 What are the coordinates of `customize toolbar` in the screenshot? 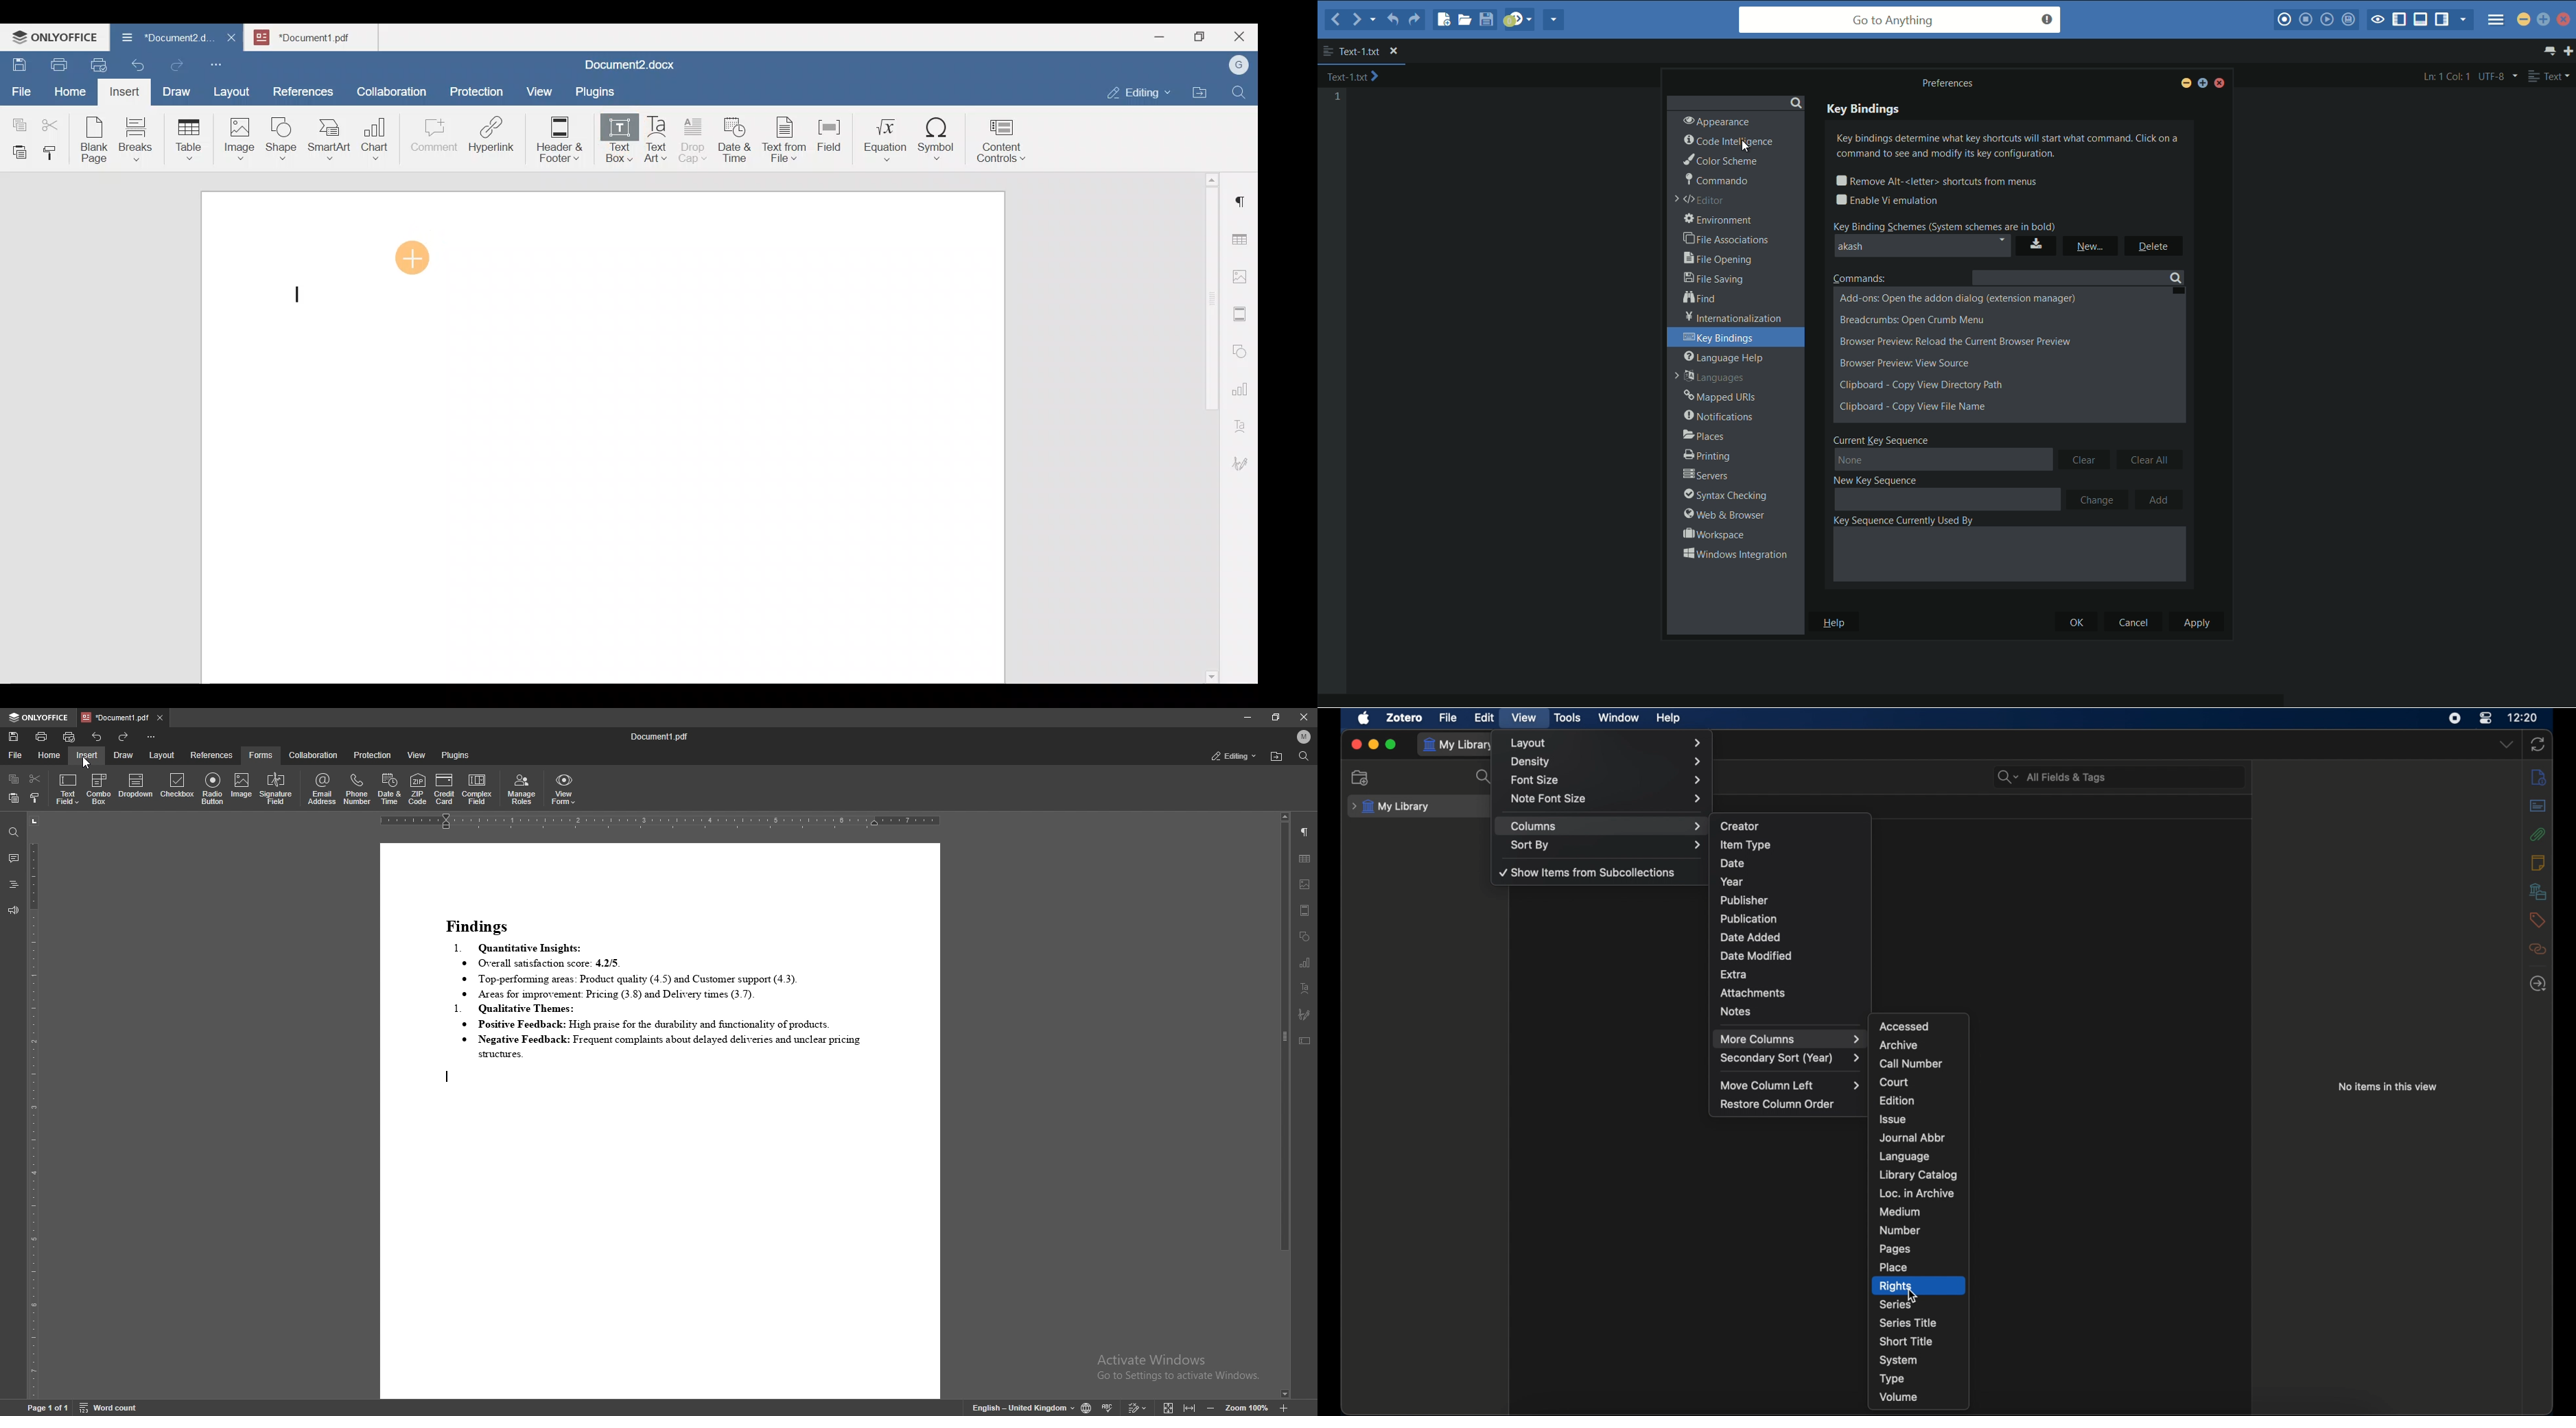 It's located at (152, 736).